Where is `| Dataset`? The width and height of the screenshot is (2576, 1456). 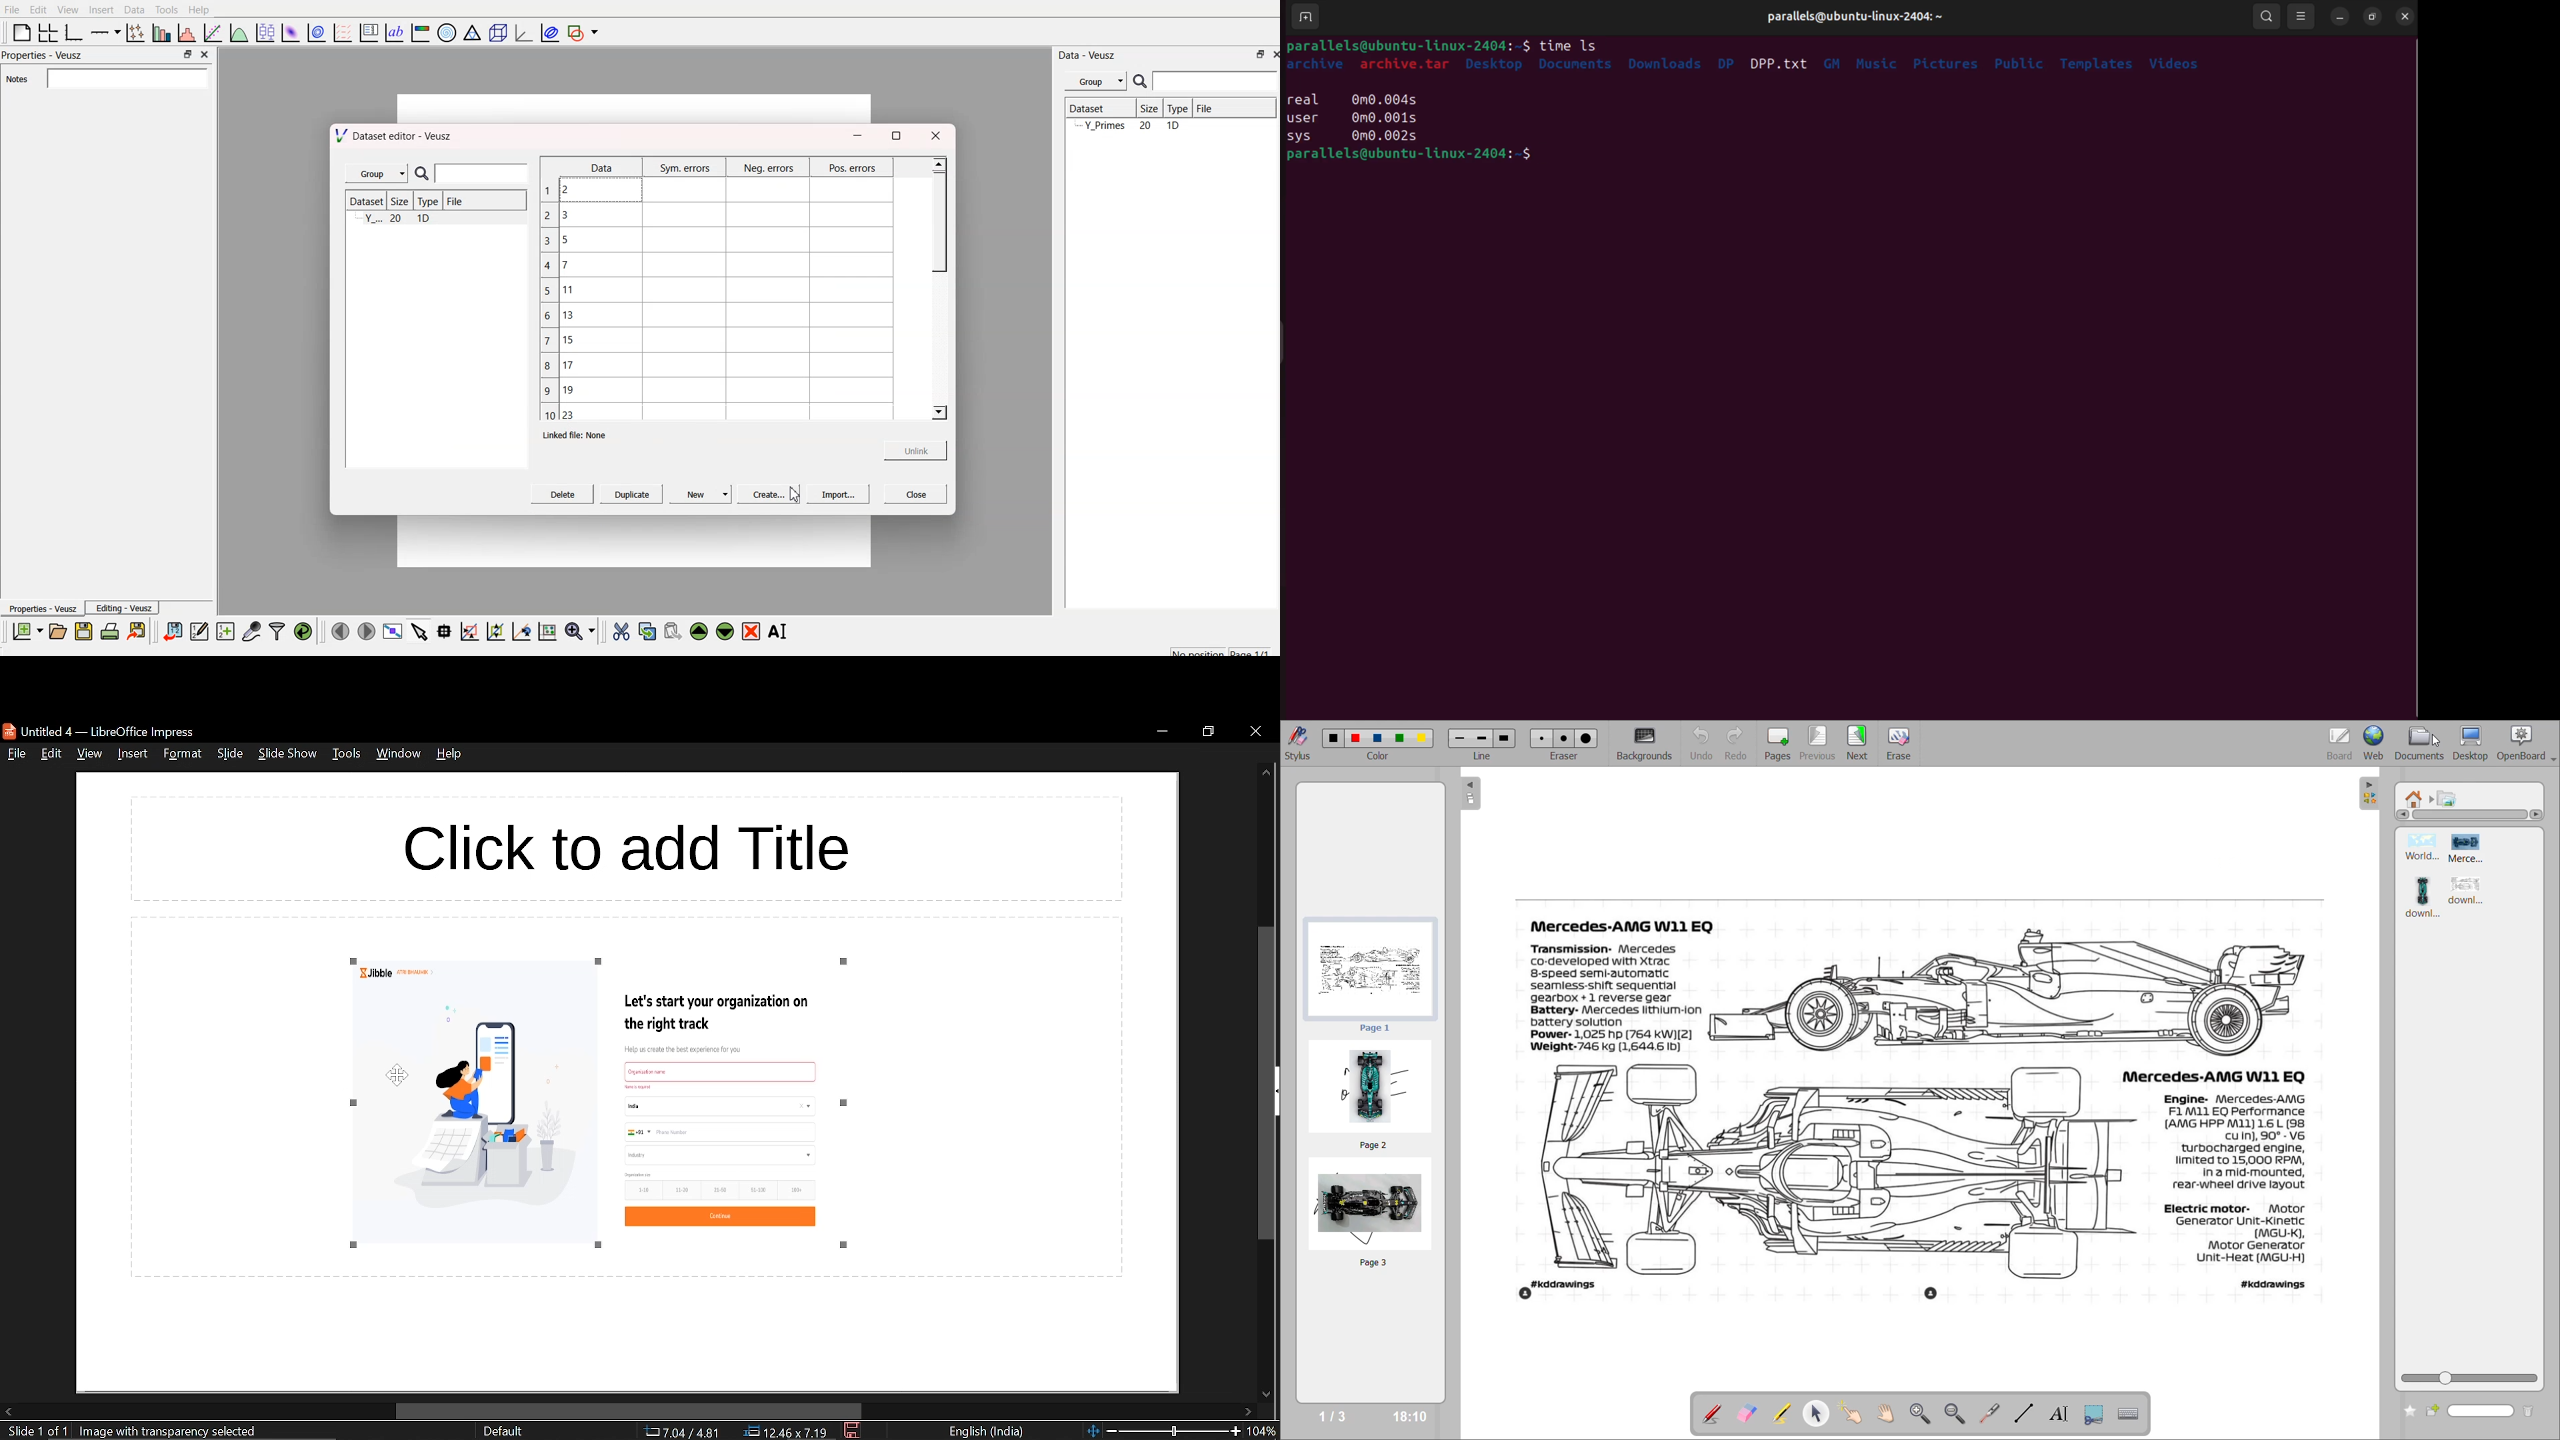
| Dataset is located at coordinates (1087, 107).